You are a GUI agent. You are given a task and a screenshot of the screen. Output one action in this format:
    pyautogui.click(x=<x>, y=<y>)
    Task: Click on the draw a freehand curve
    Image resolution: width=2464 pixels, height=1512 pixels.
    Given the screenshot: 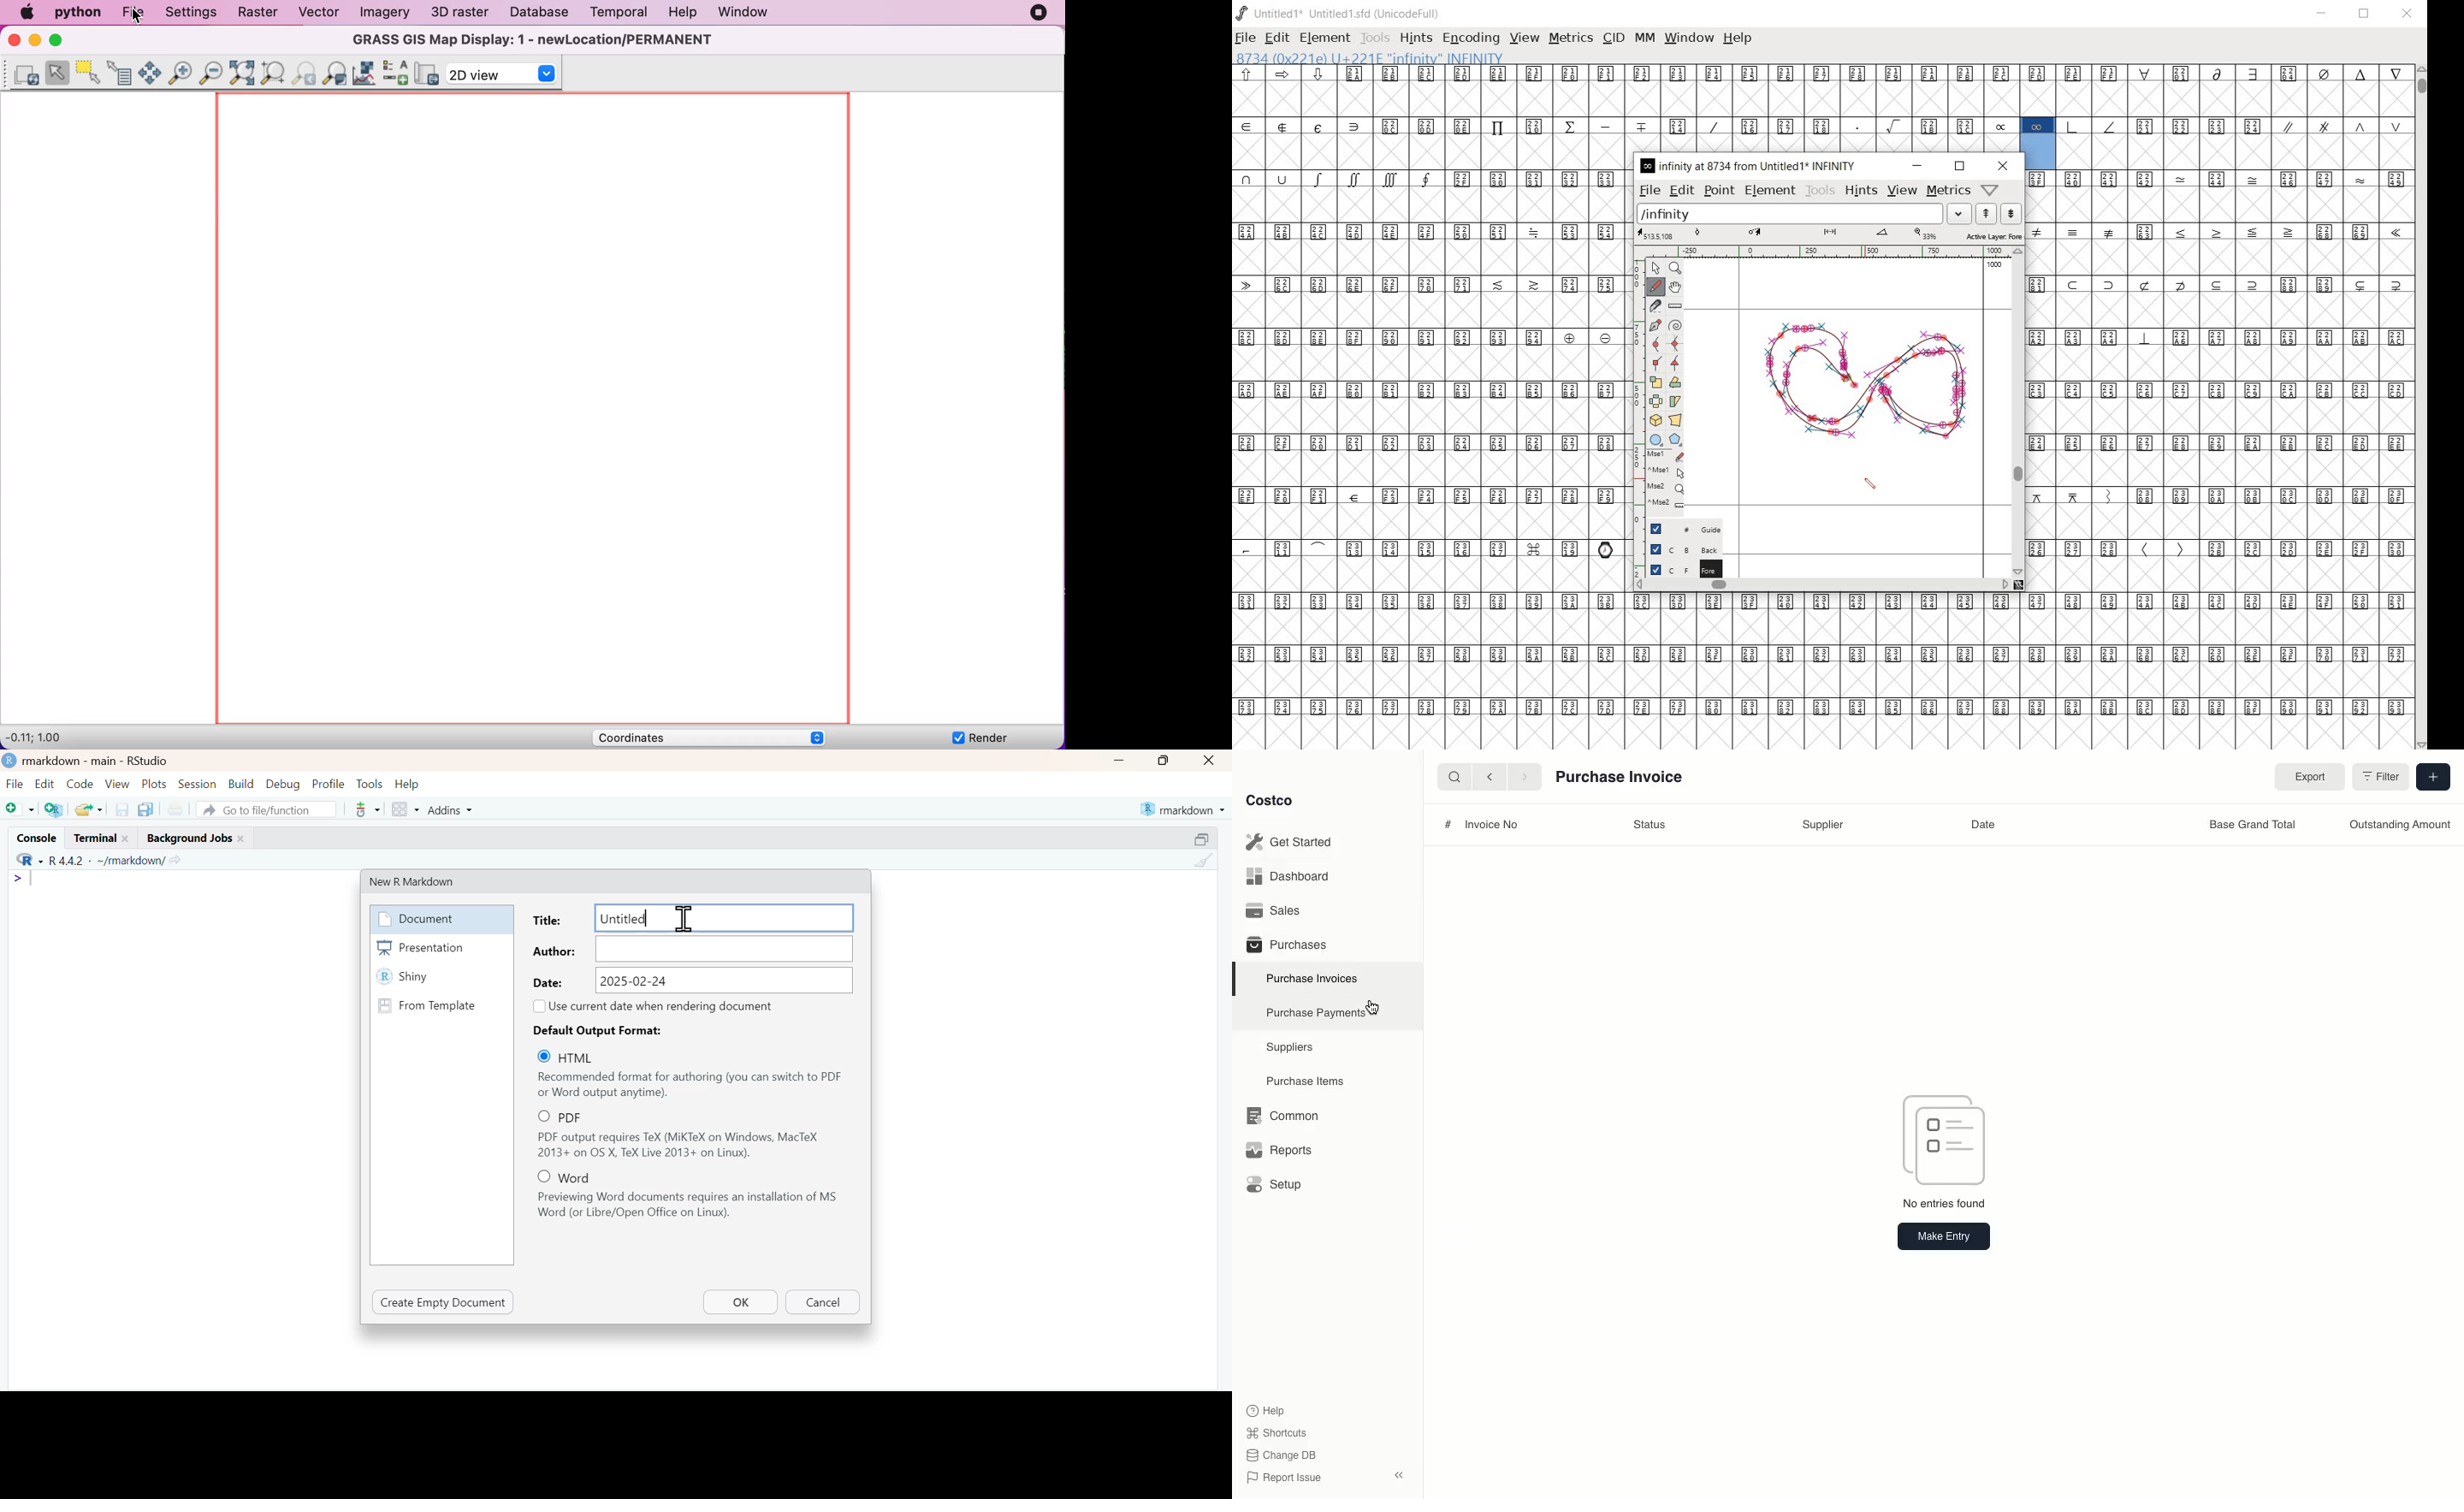 What is the action you would take?
    pyautogui.click(x=1657, y=287)
    